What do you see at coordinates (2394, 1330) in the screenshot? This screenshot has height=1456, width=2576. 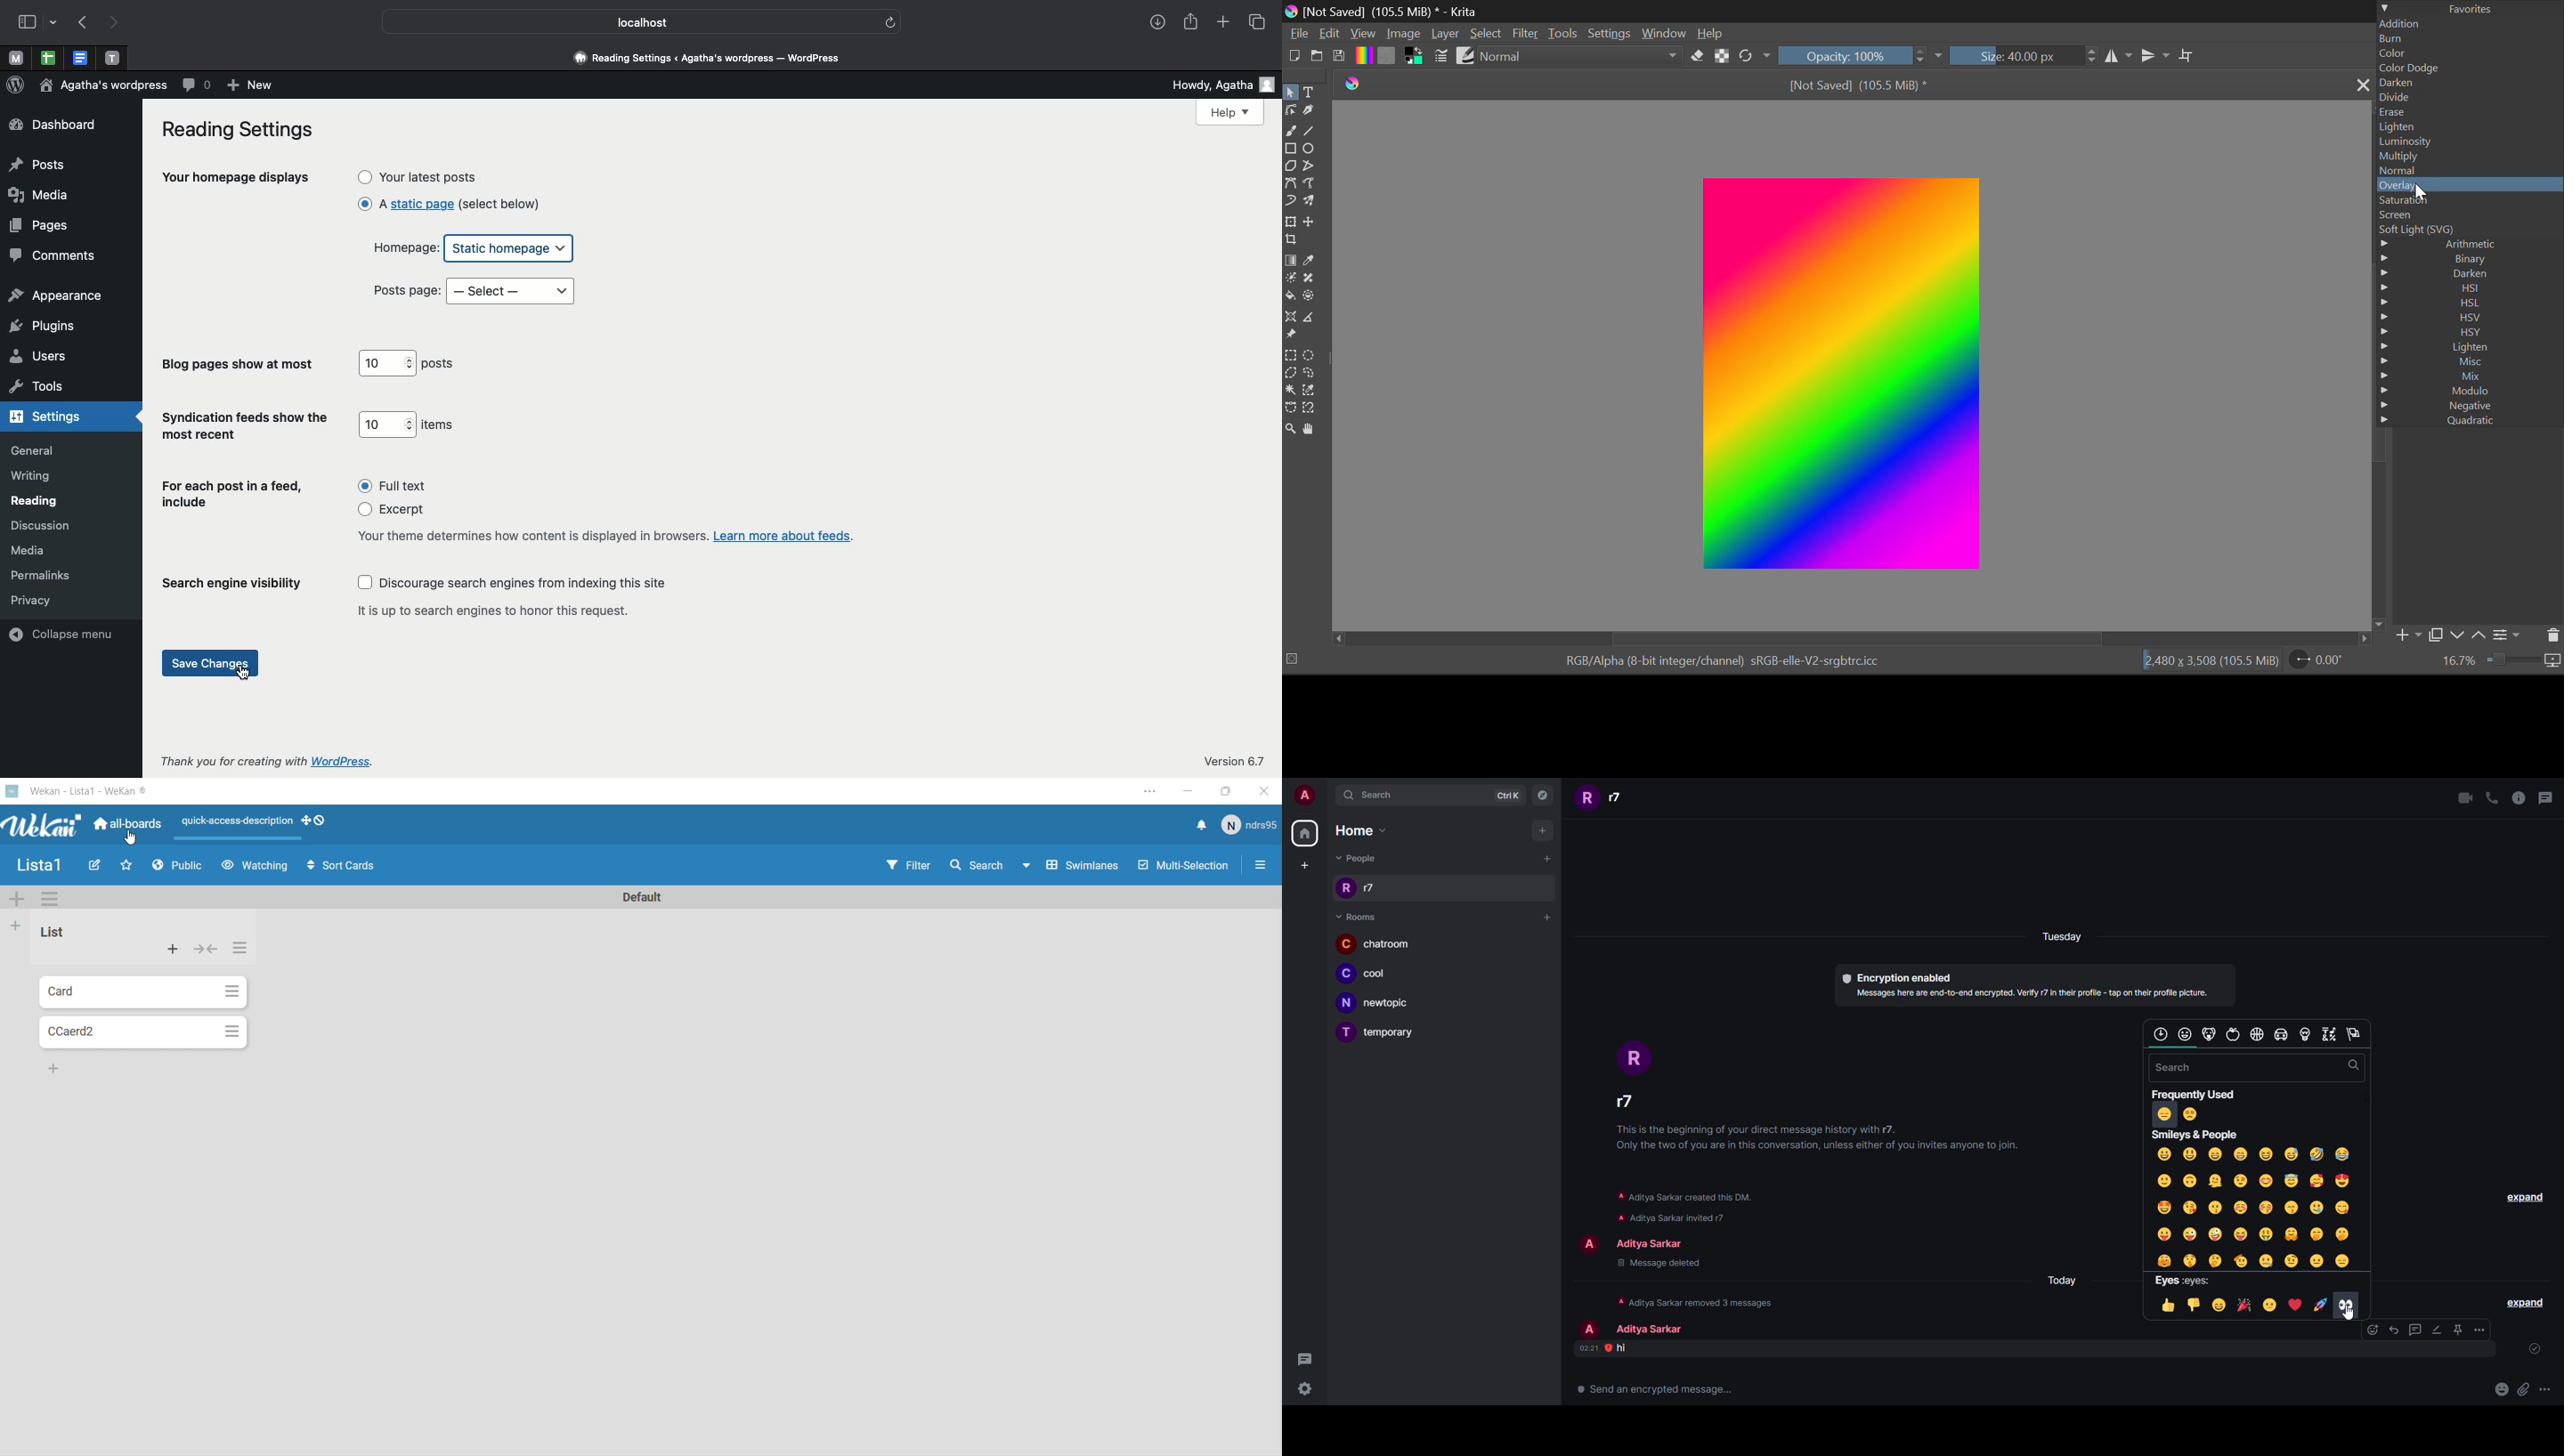 I see `reply` at bounding box center [2394, 1330].